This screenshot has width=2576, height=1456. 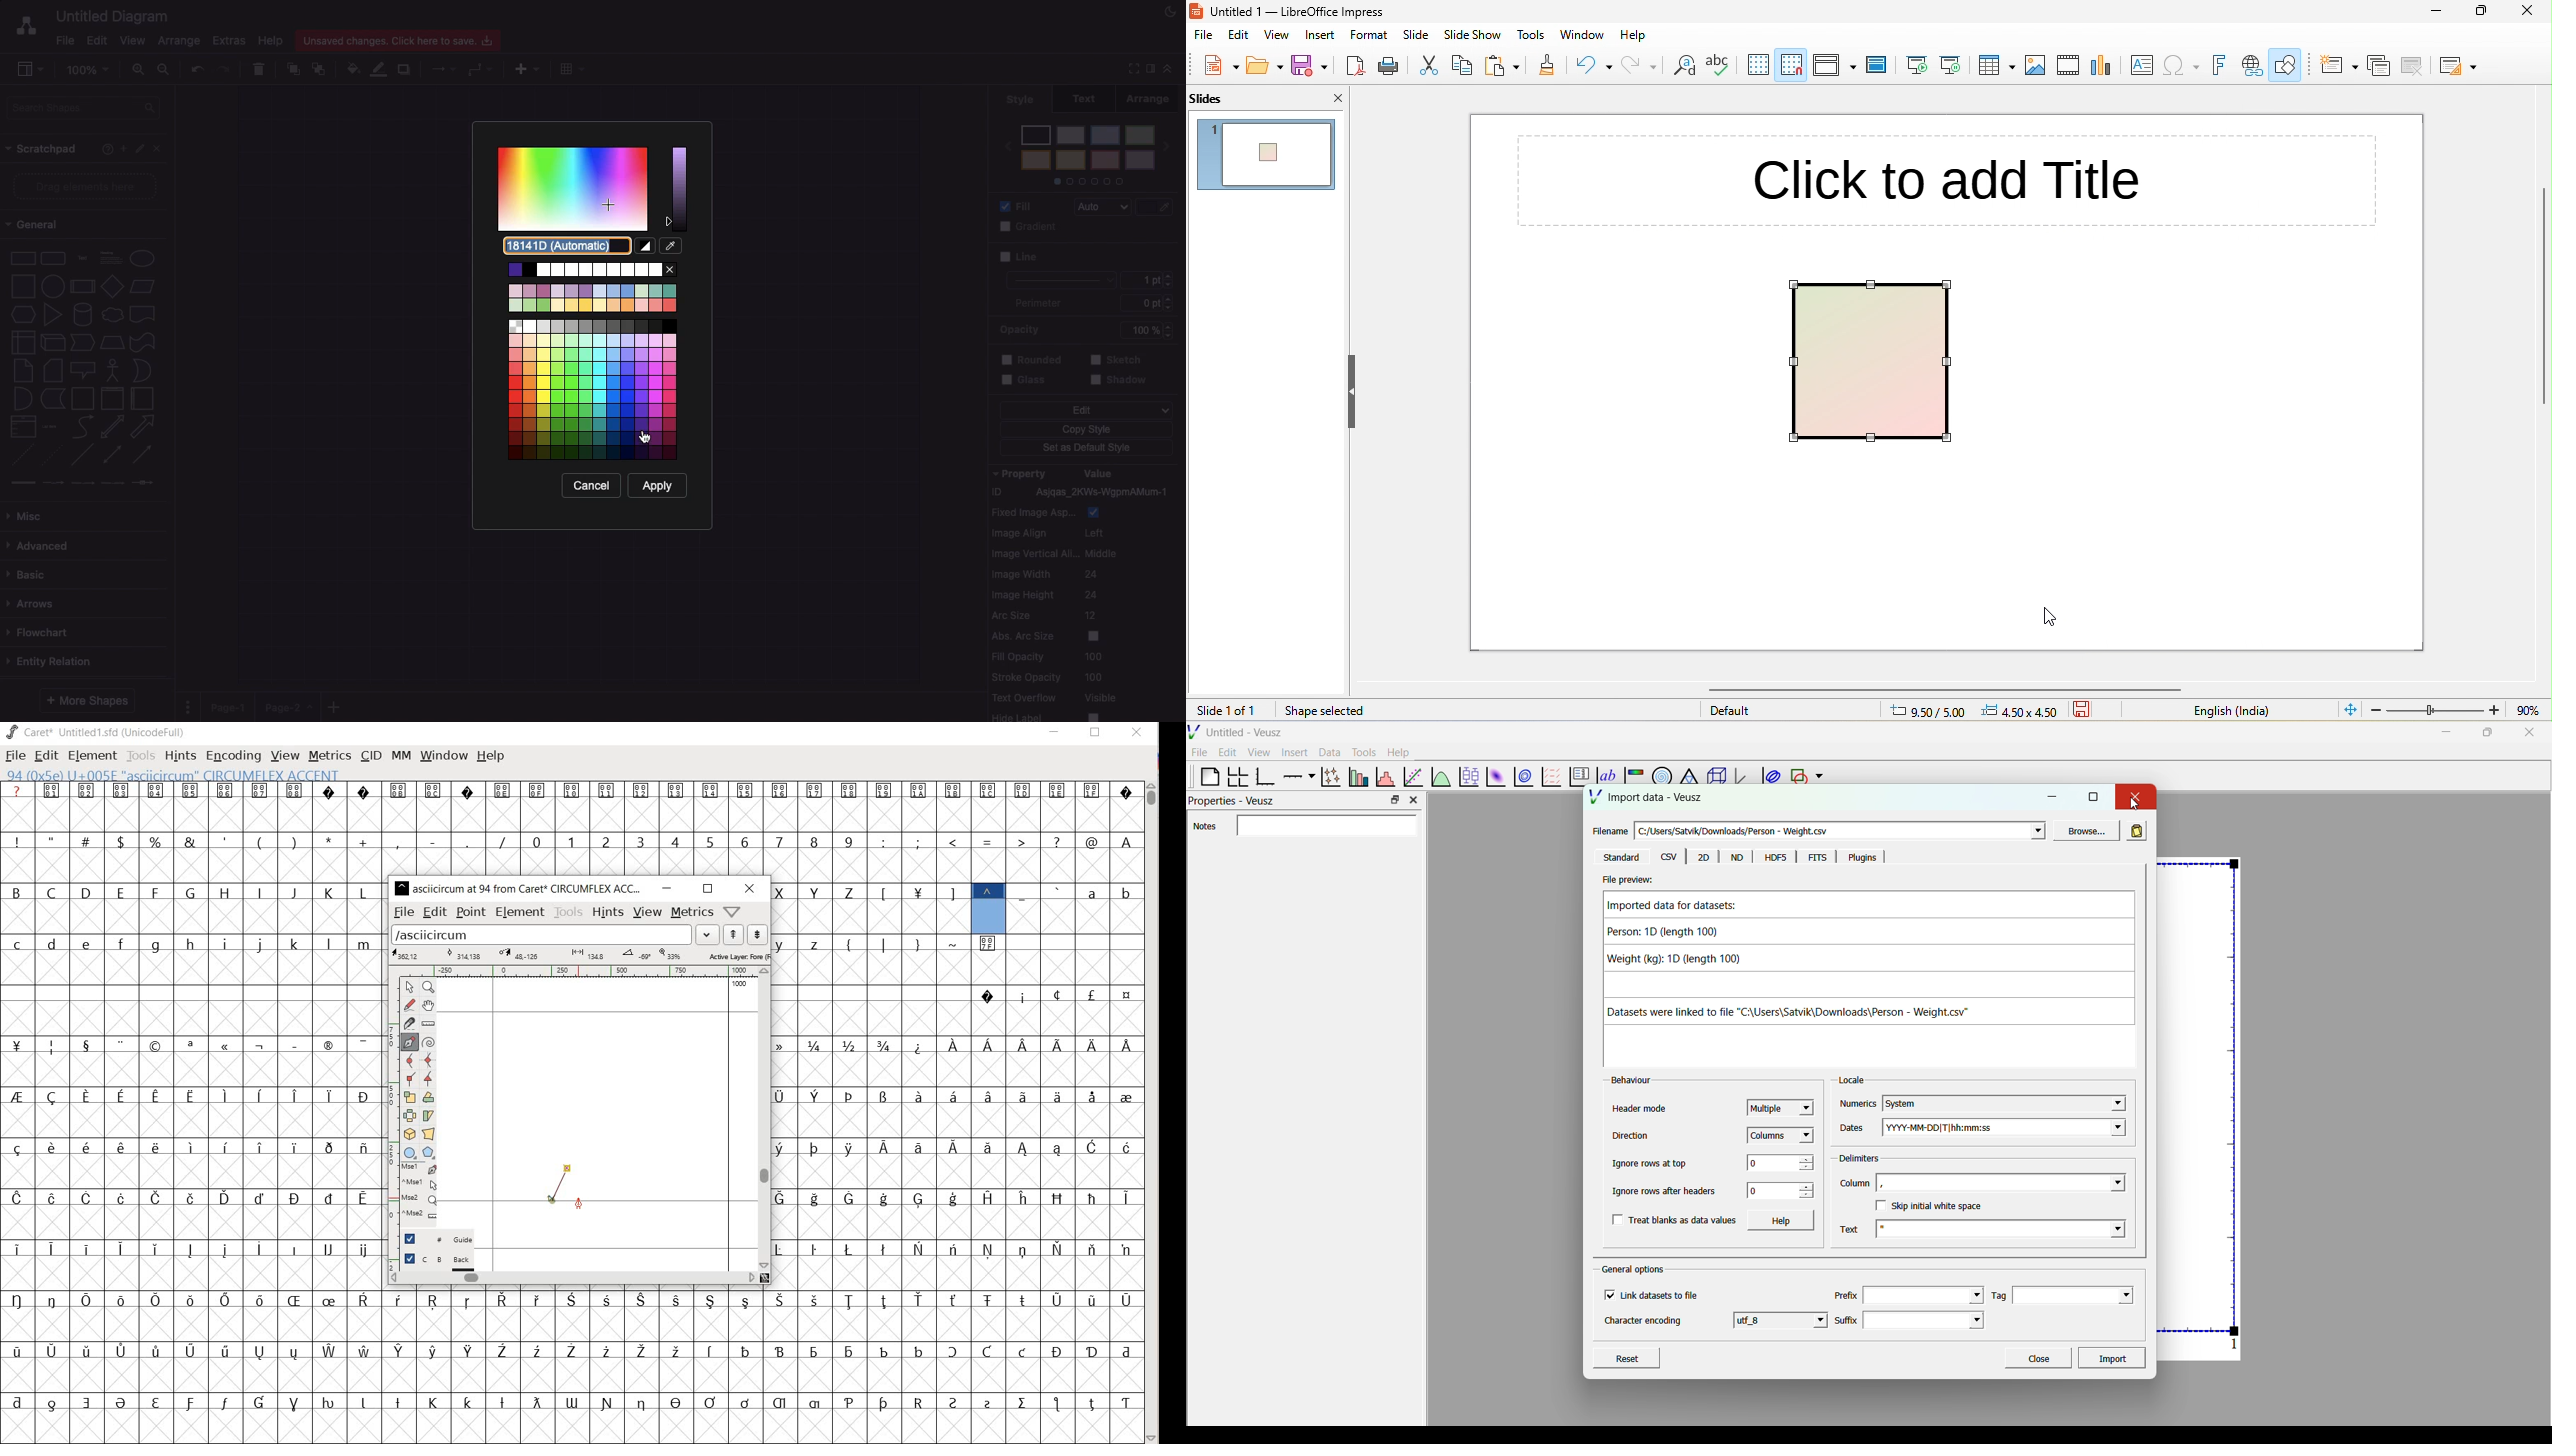 What do you see at coordinates (104, 150) in the screenshot?
I see `Help` at bounding box center [104, 150].